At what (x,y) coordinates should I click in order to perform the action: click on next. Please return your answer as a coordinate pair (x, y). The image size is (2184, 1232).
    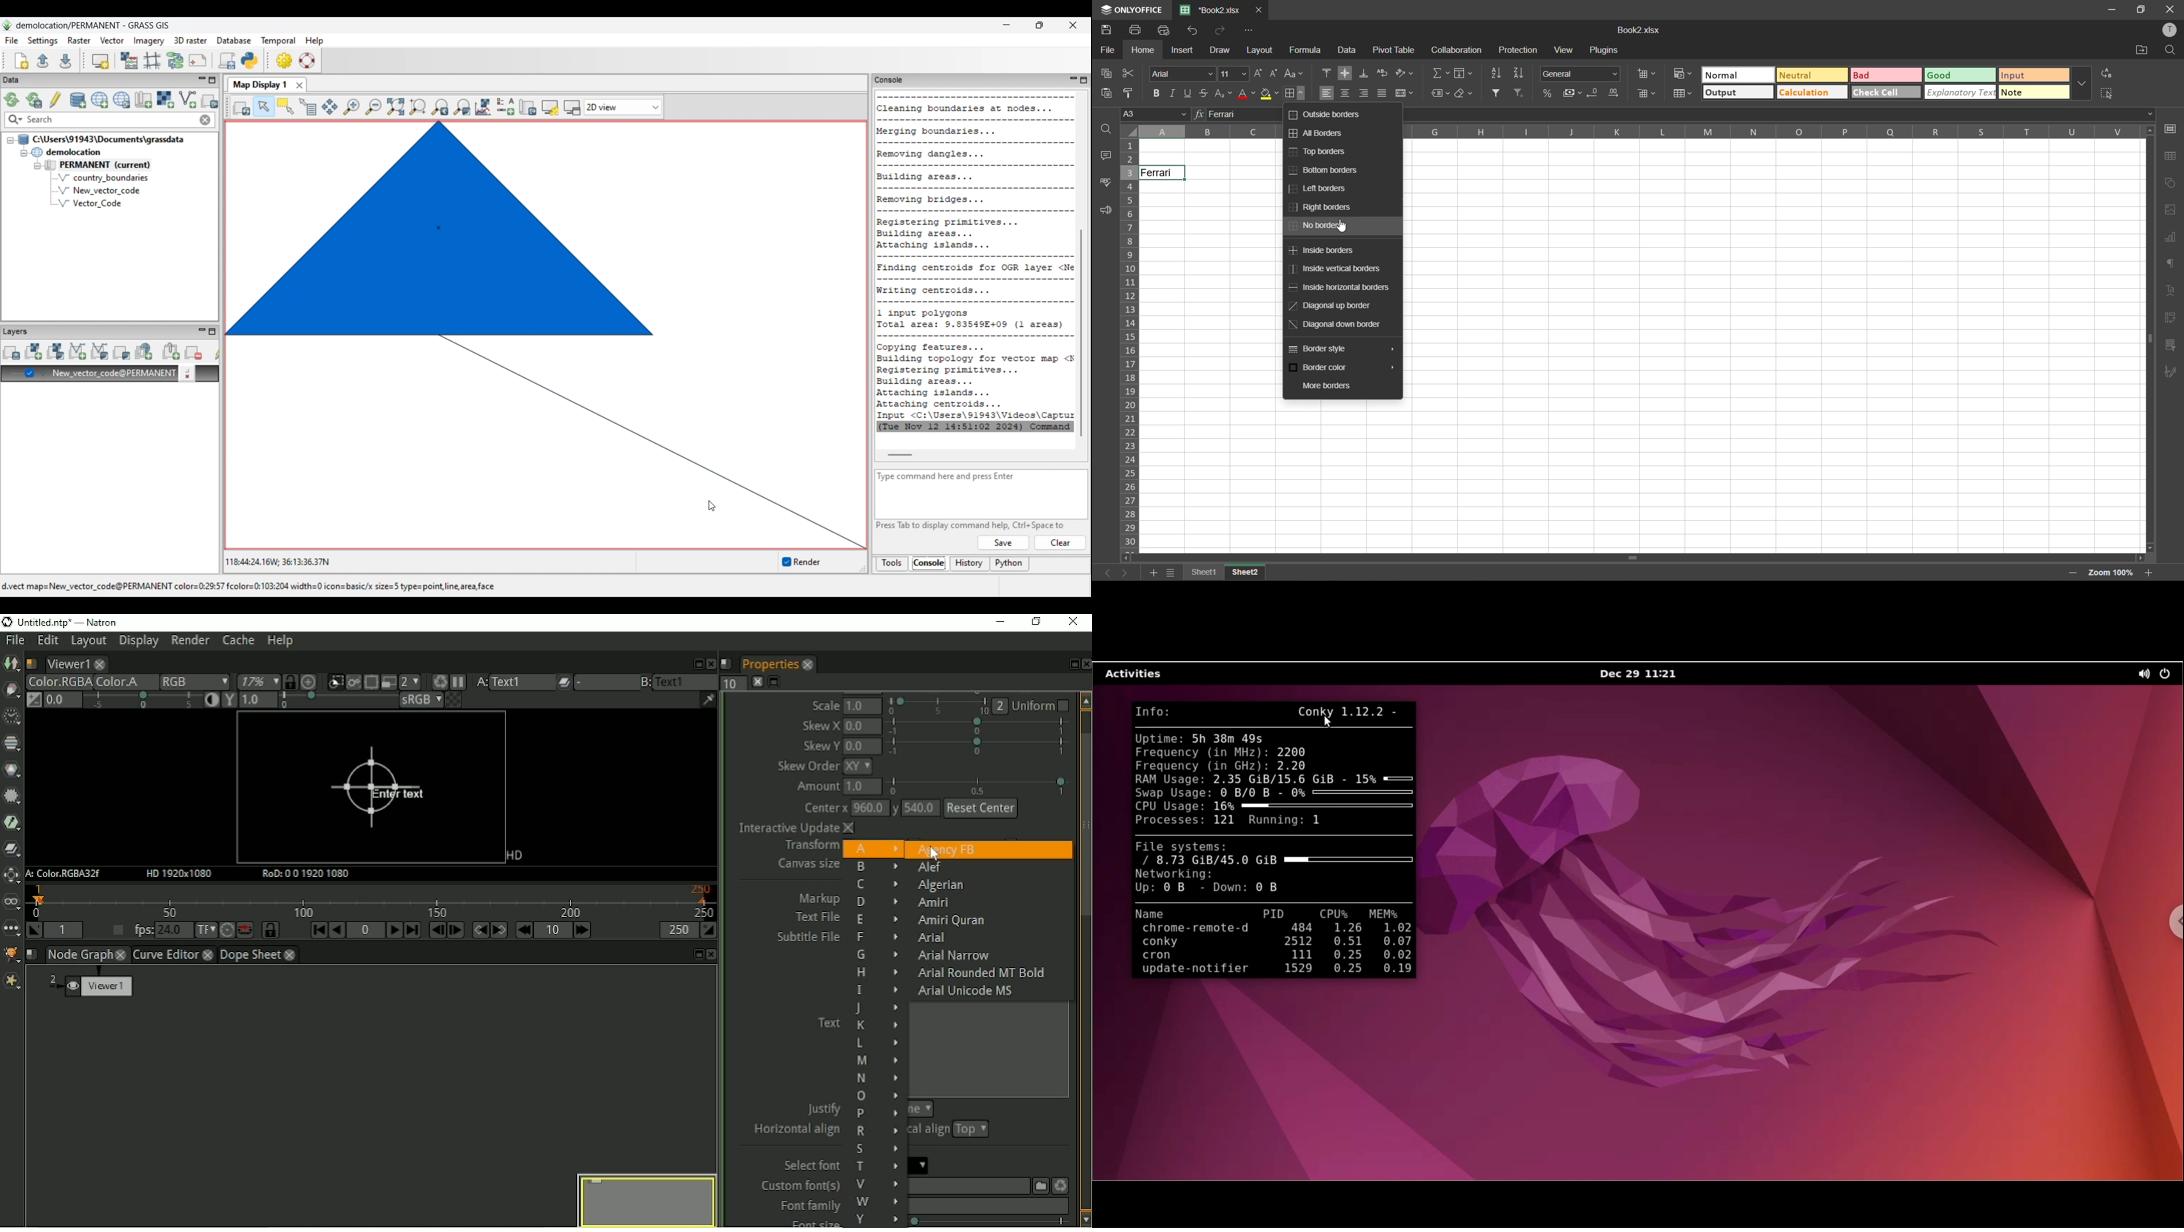
    Looking at the image, I should click on (1126, 573).